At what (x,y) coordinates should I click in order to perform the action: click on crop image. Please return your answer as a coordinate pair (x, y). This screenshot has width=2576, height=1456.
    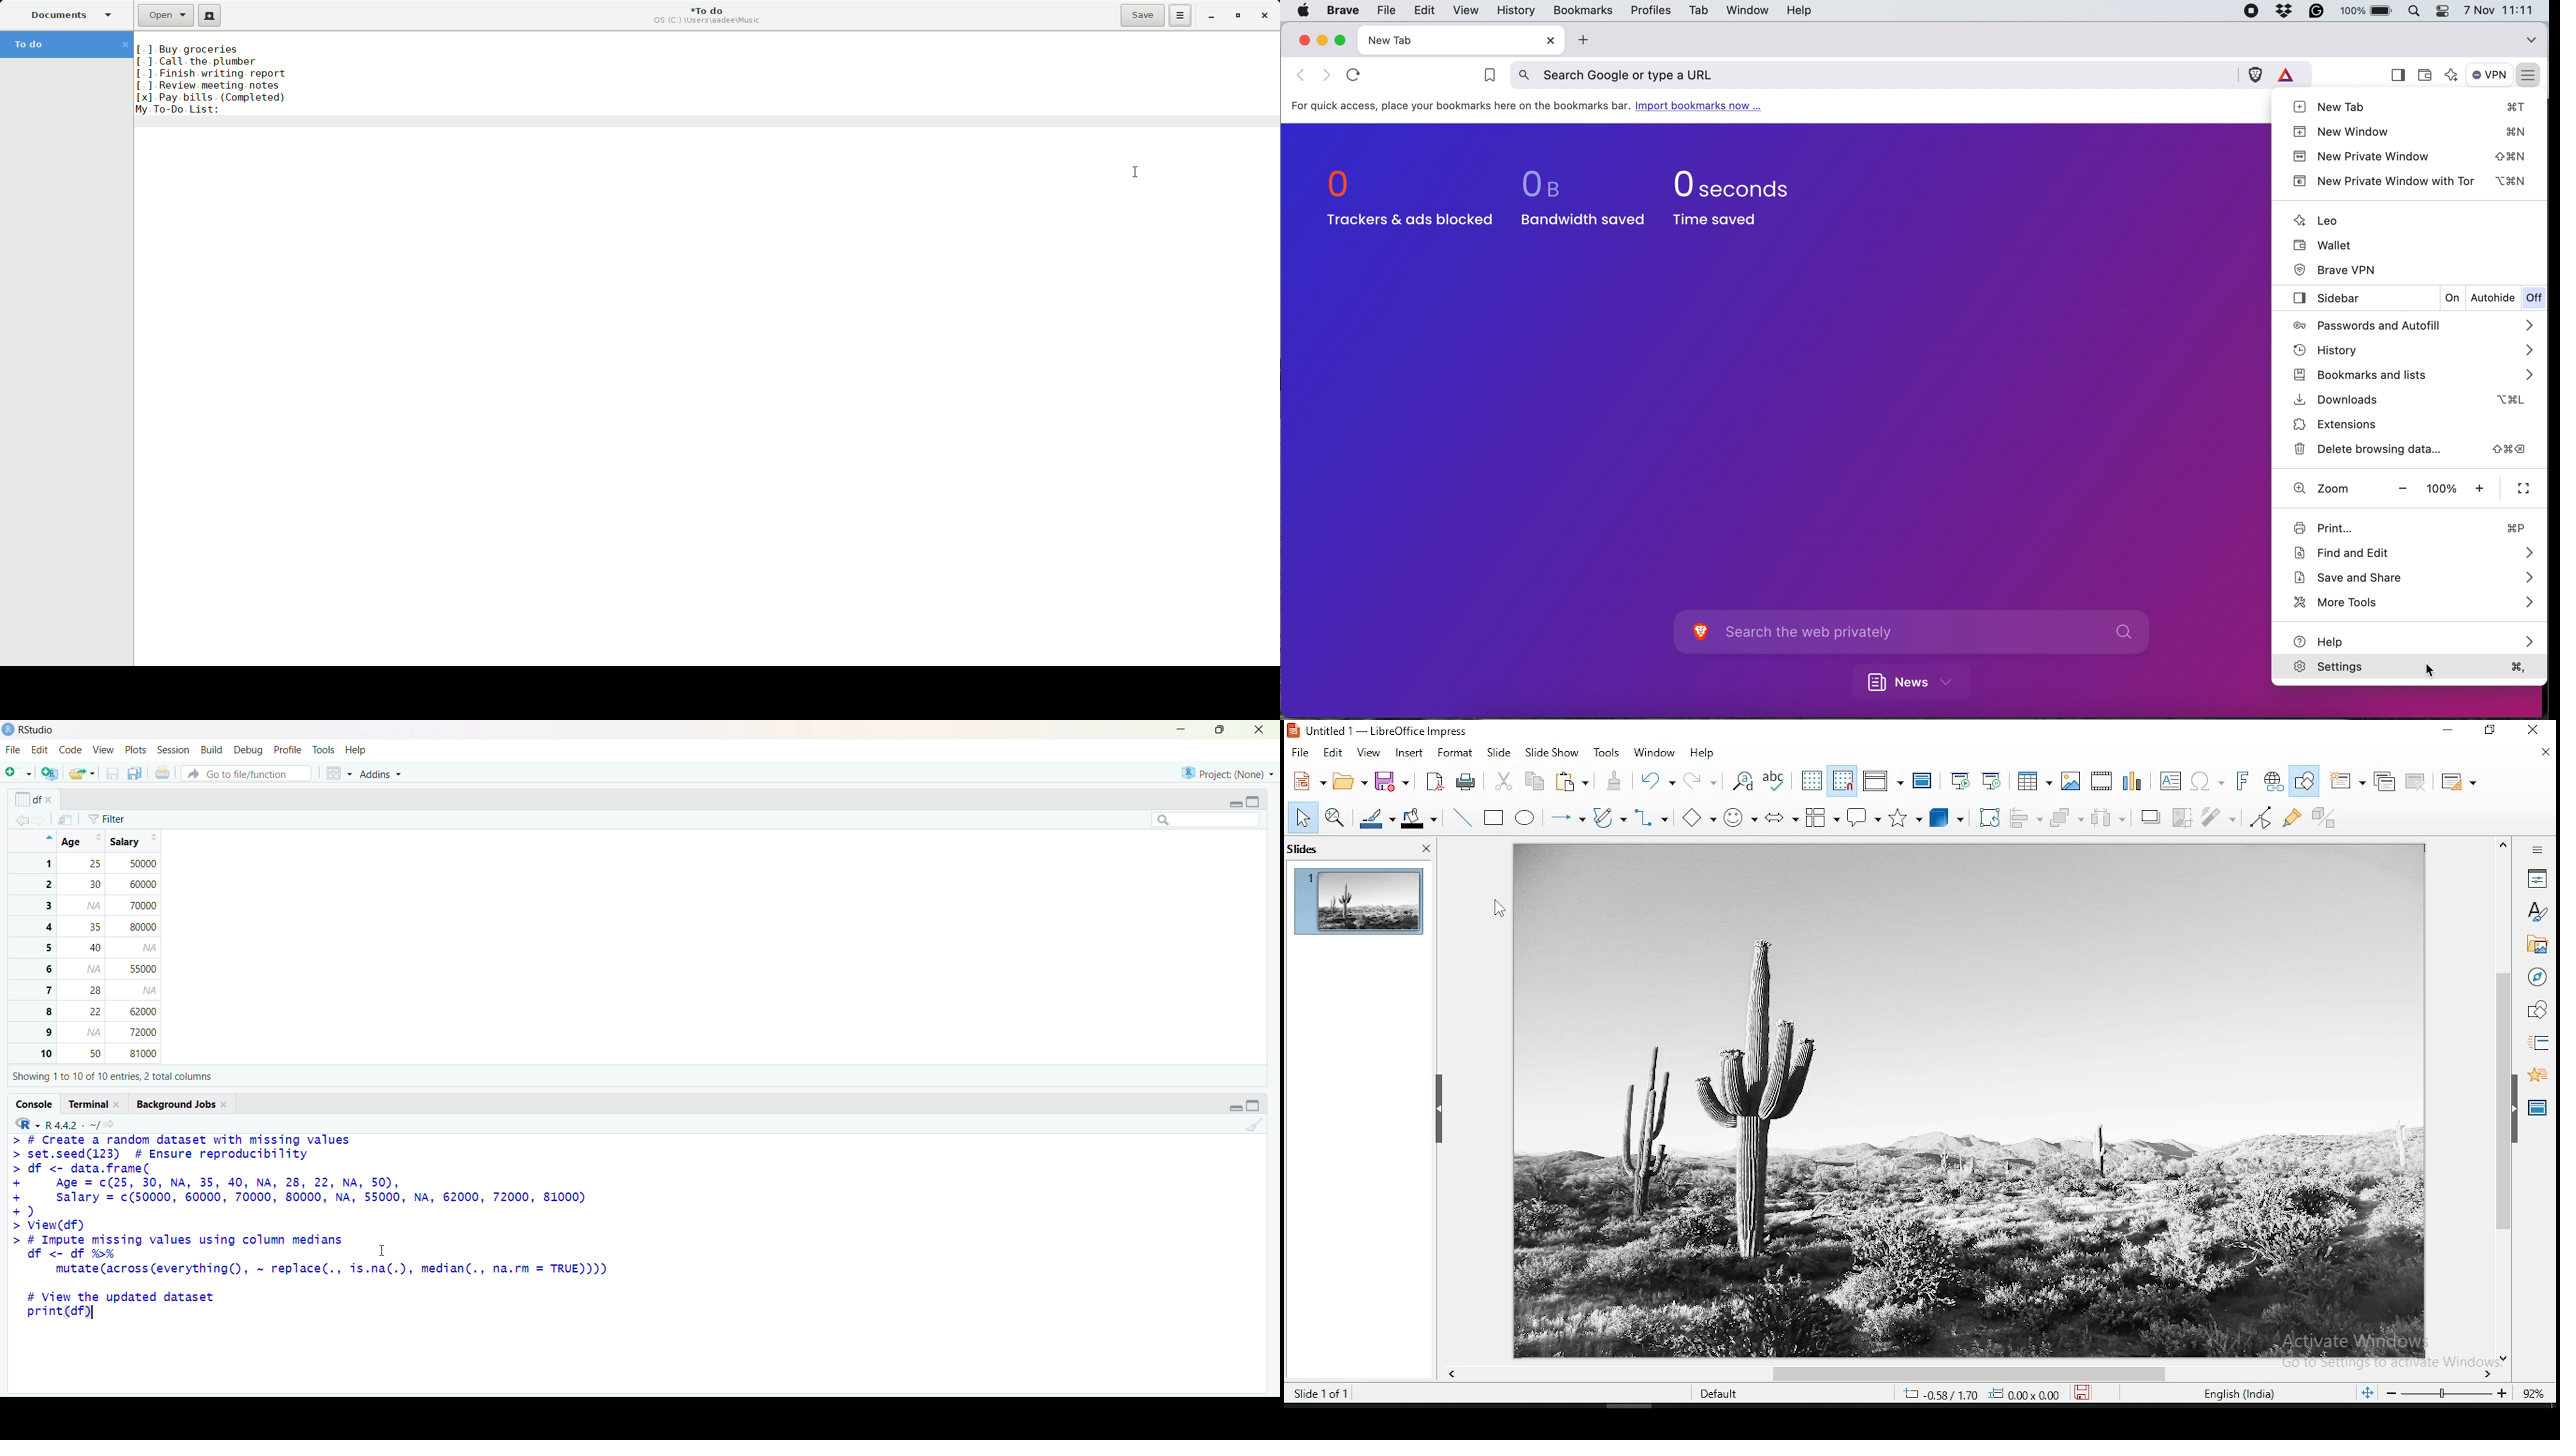
    Looking at the image, I should click on (2182, 817).